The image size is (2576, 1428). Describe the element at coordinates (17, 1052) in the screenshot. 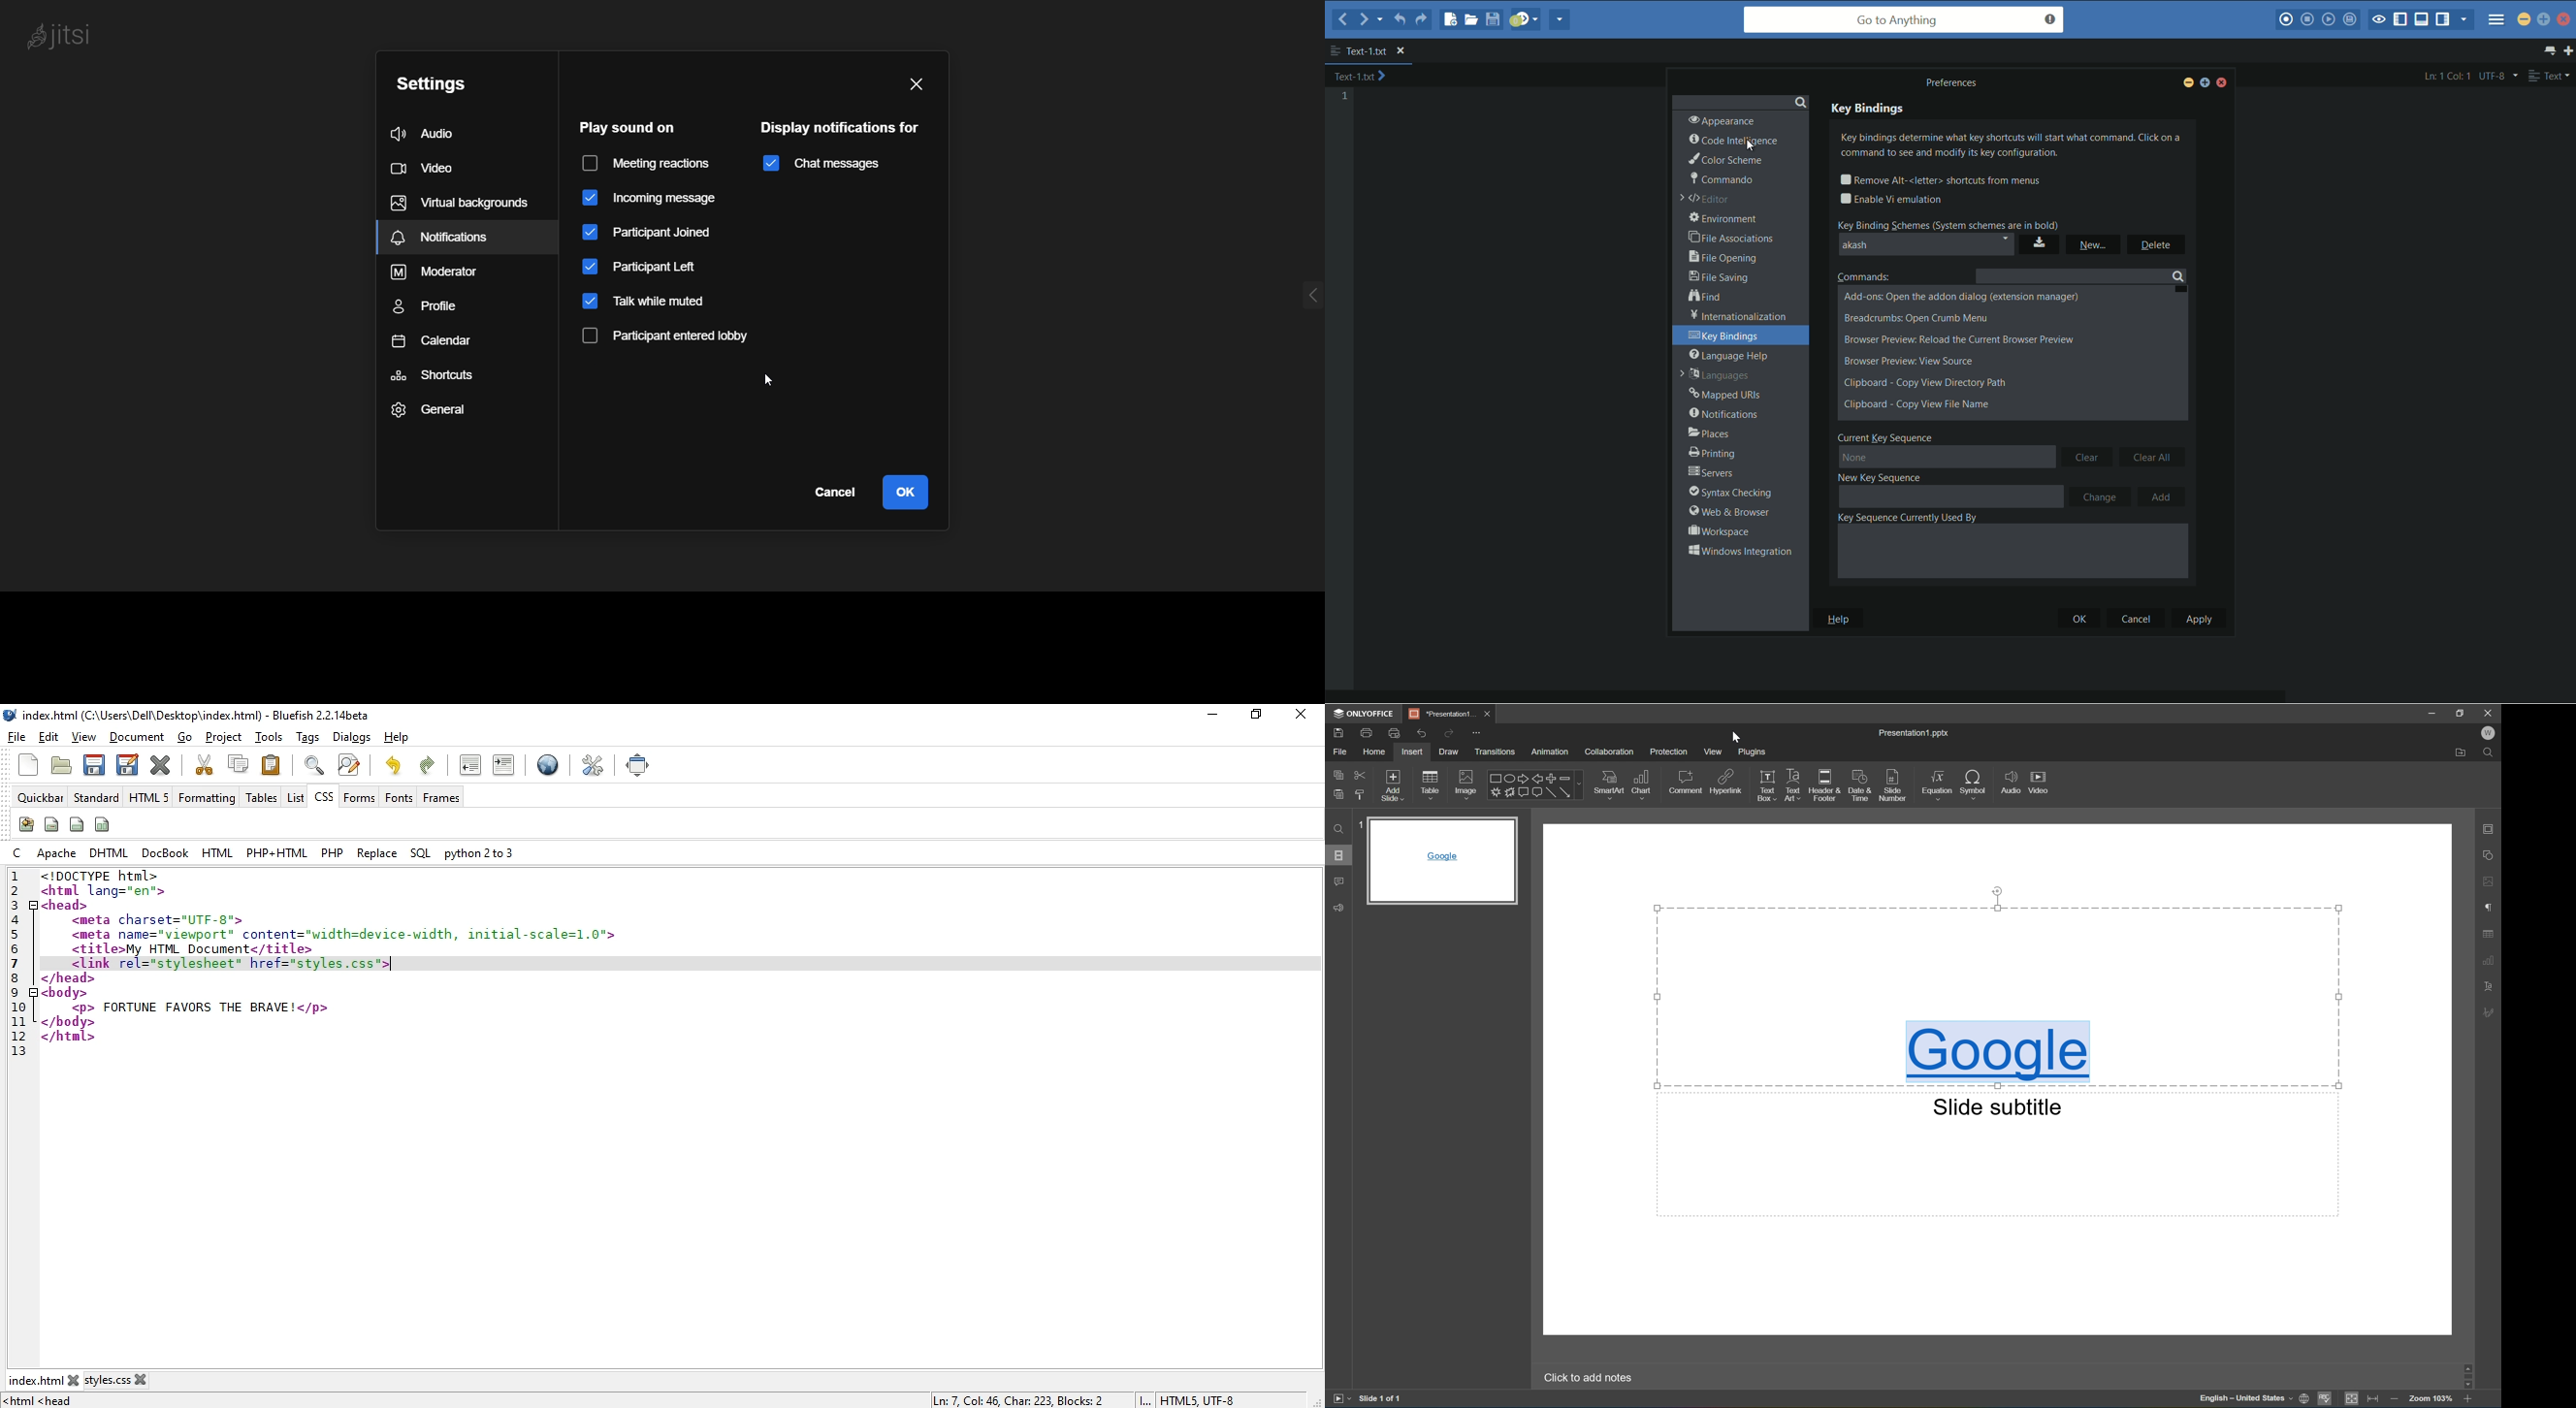

I see `13` at that location.